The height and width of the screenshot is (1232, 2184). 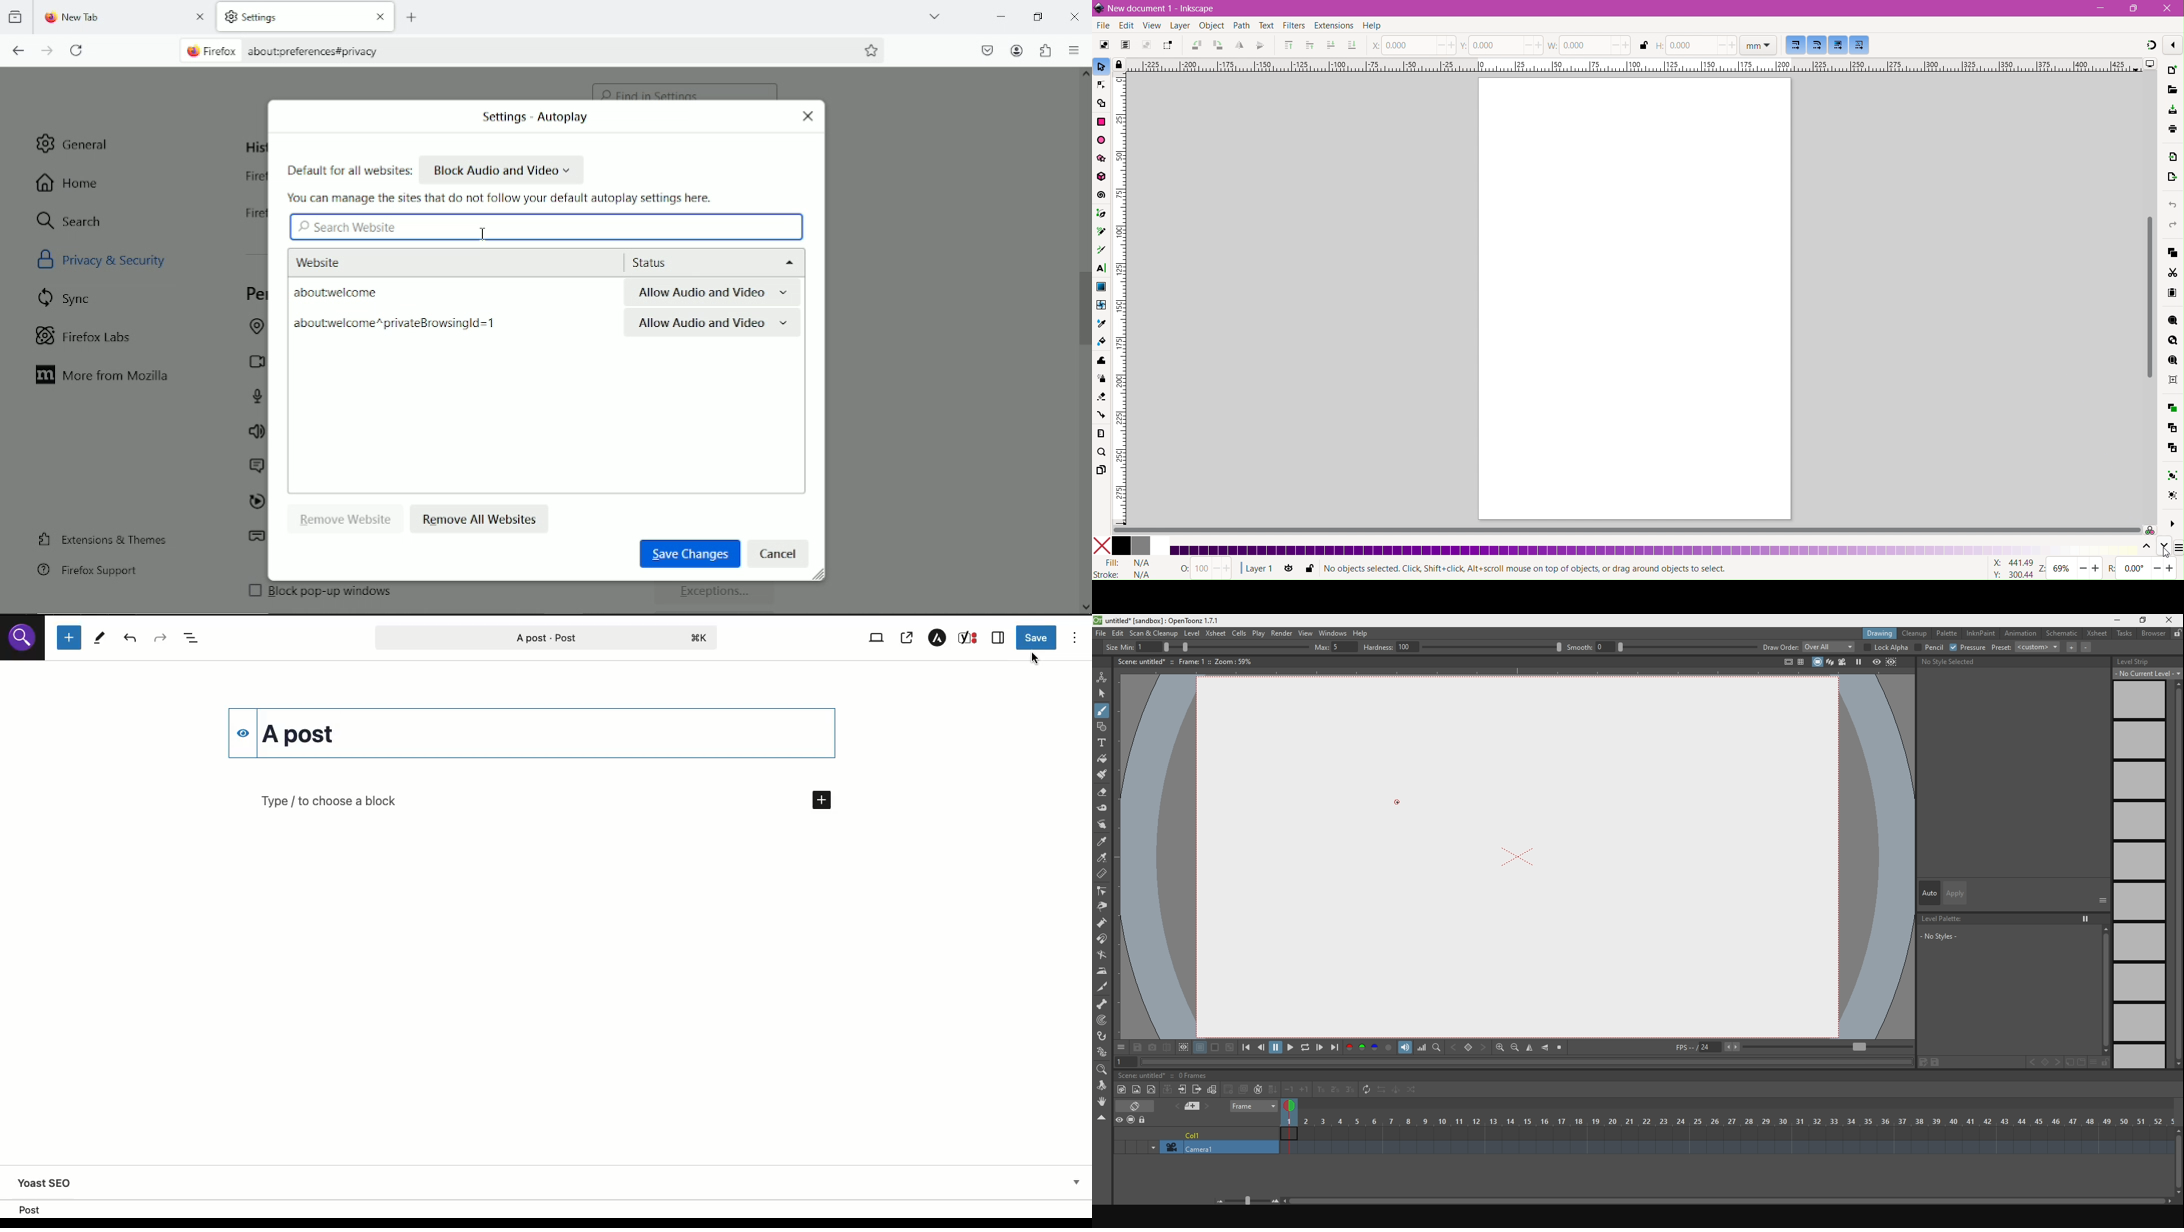 I want to click on scan and cleanup, so click(x=1155, y=632).